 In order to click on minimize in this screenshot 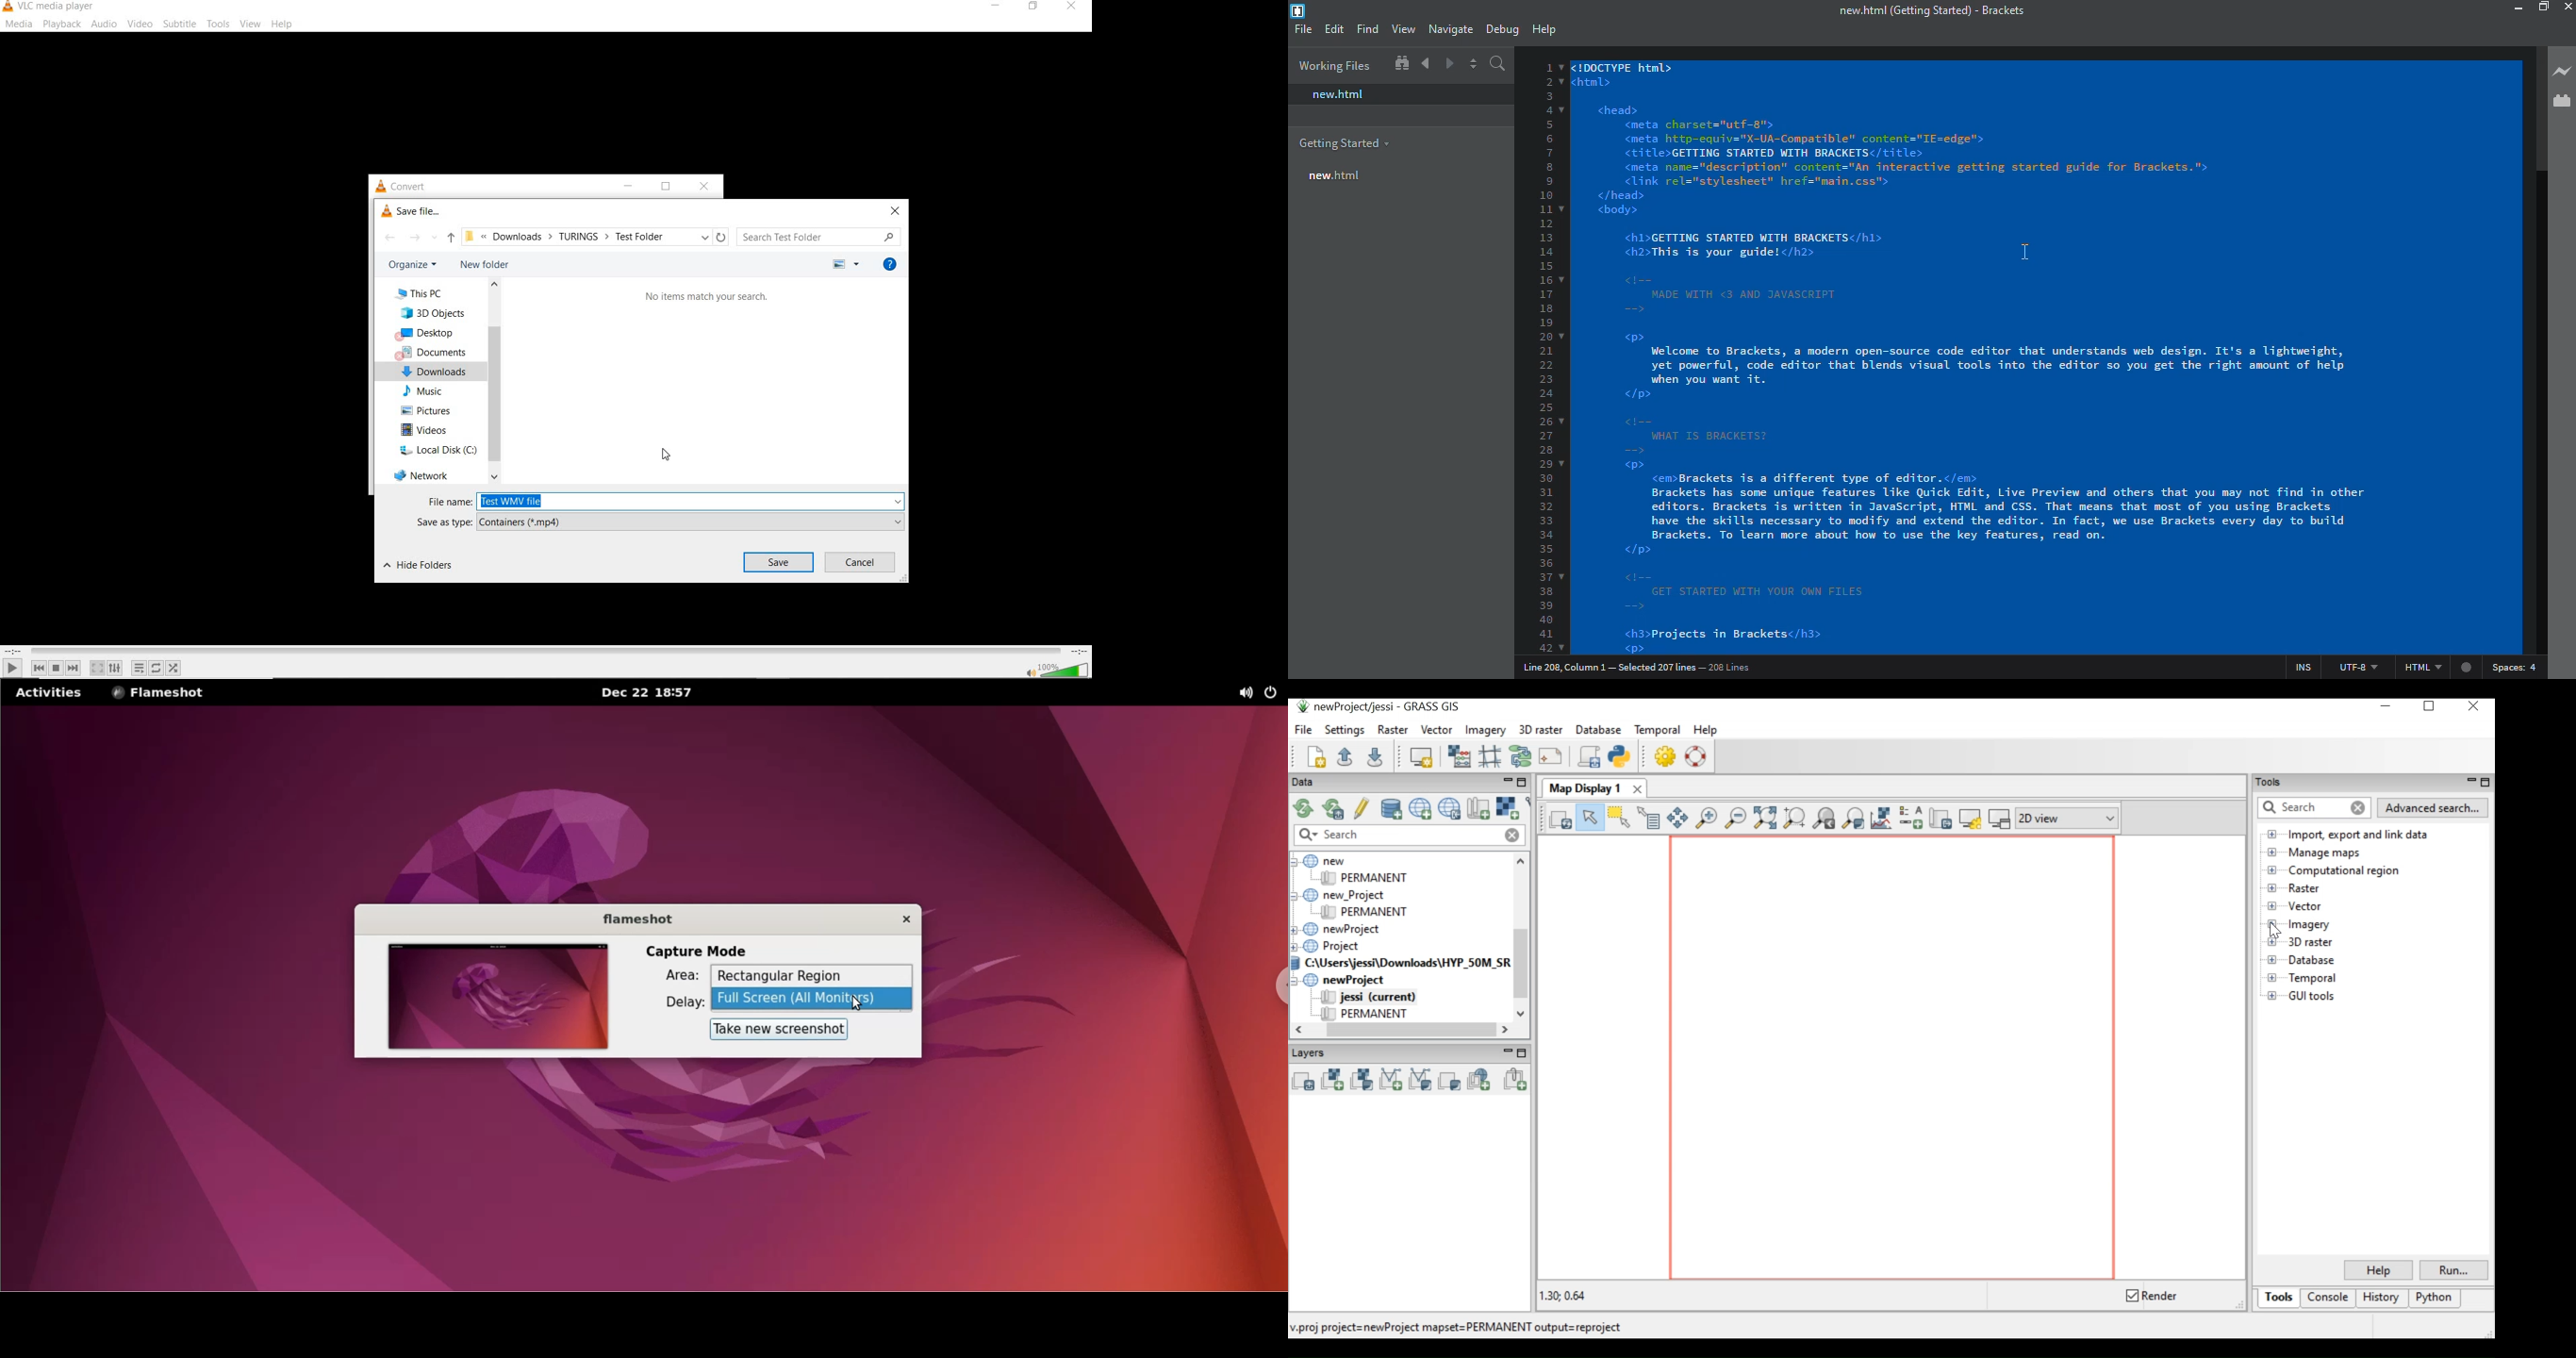, I will do `click(625, 187)`.